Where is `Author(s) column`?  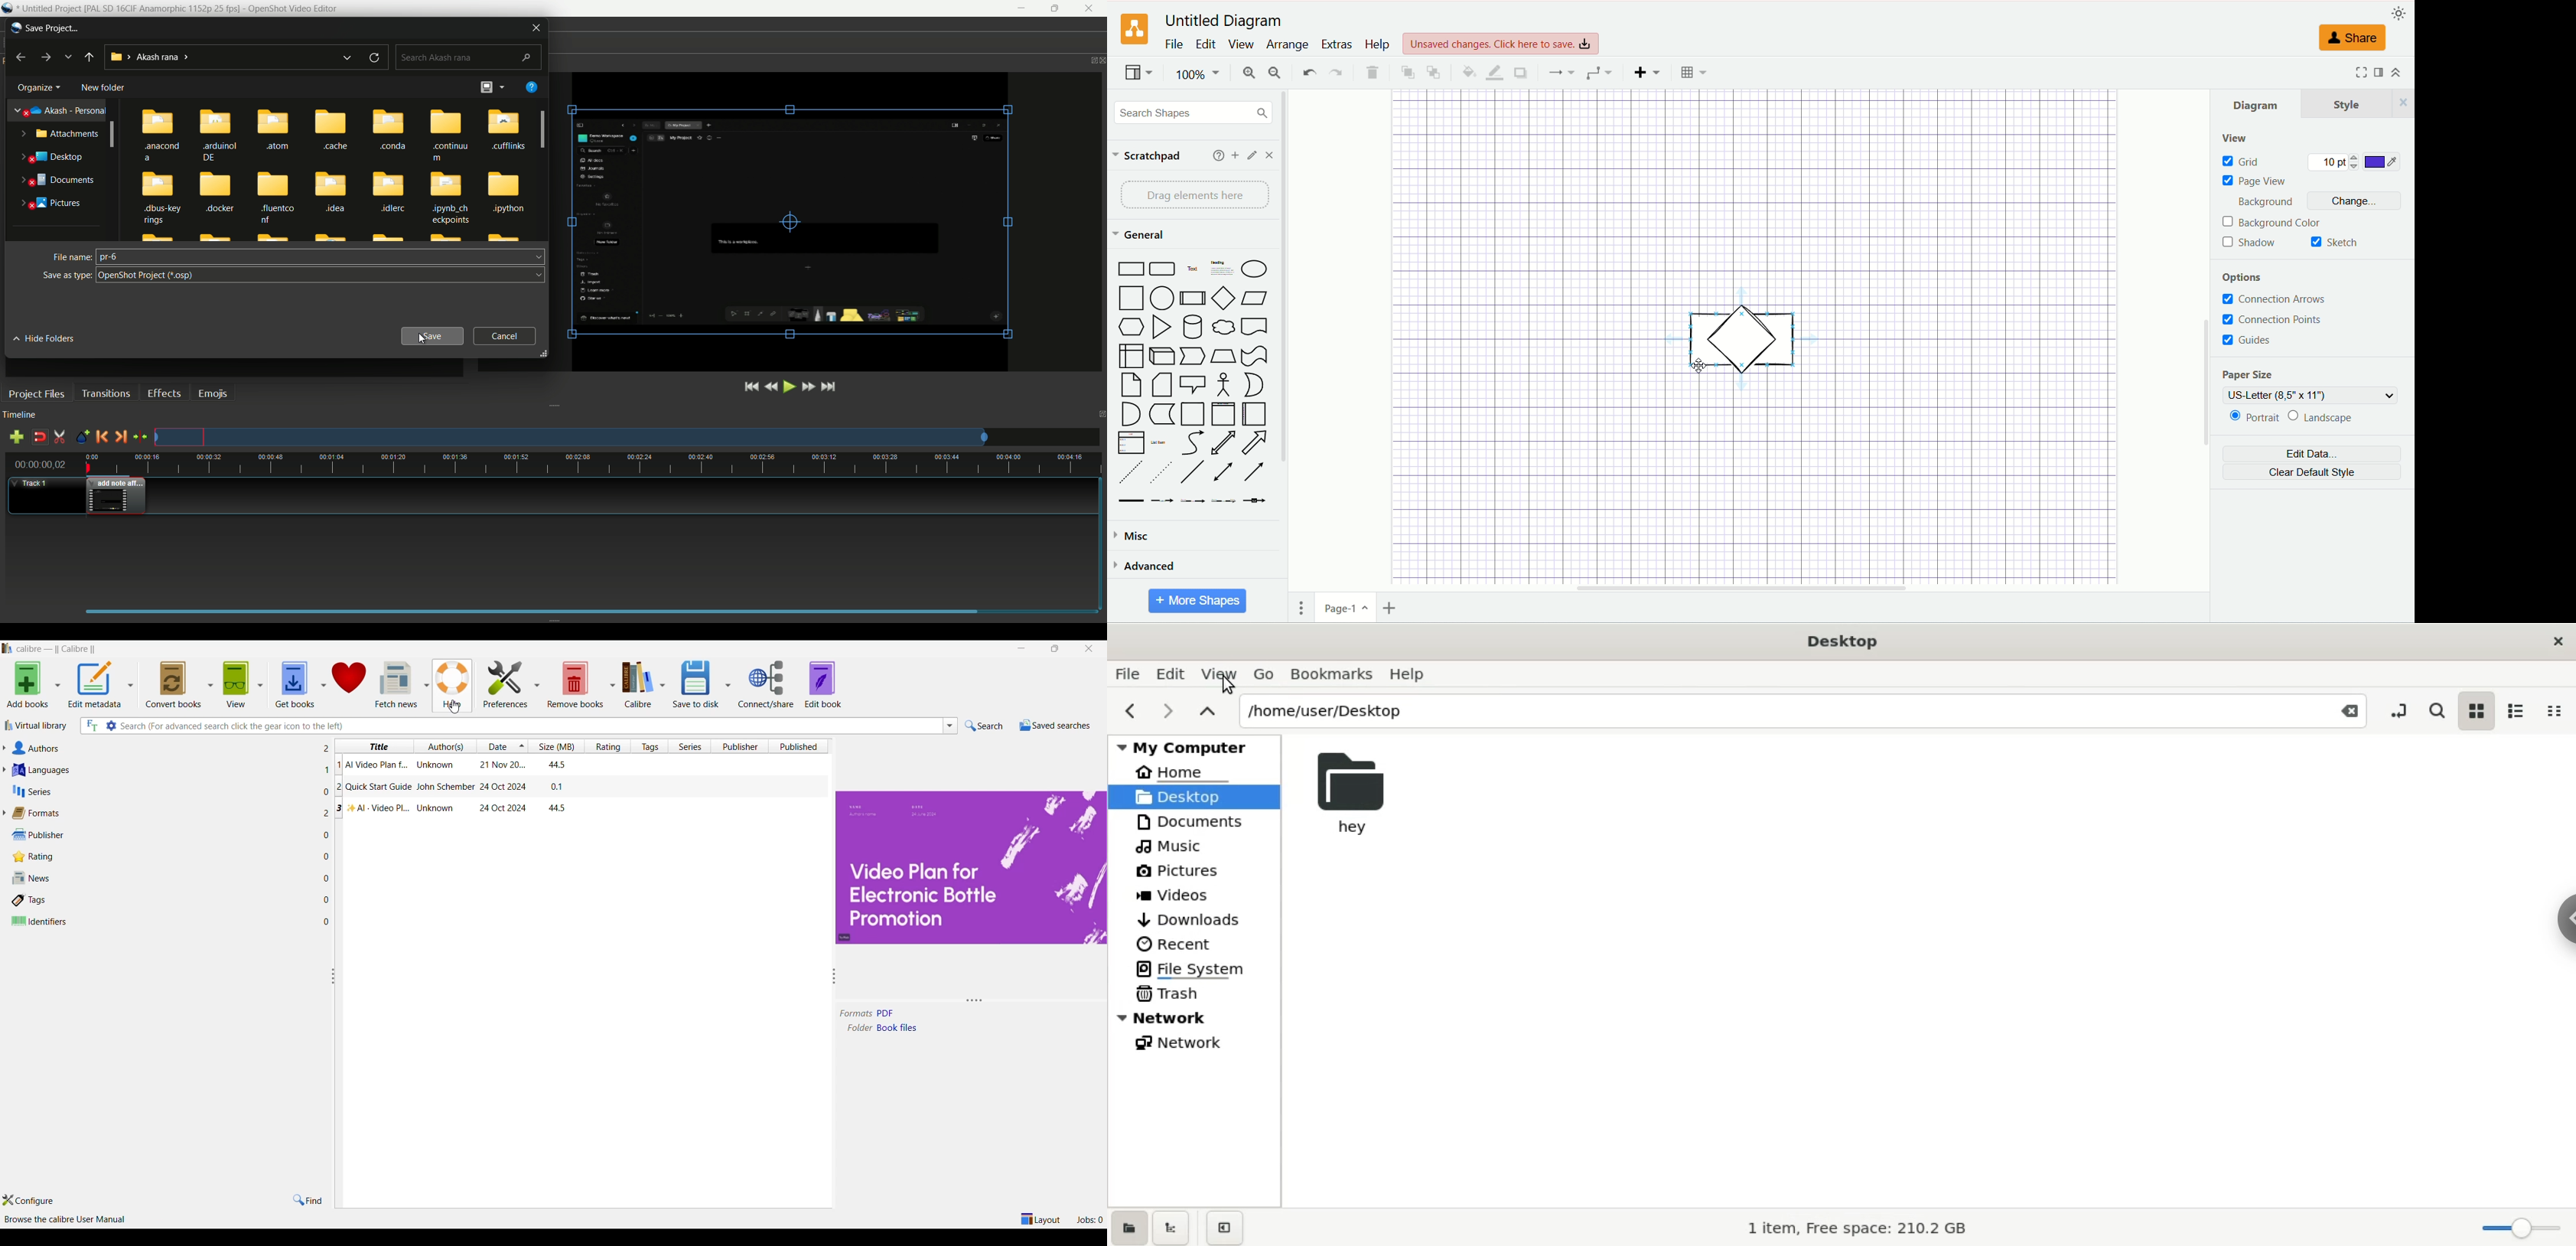
Author(s) column is located at coordinates (446, 746).